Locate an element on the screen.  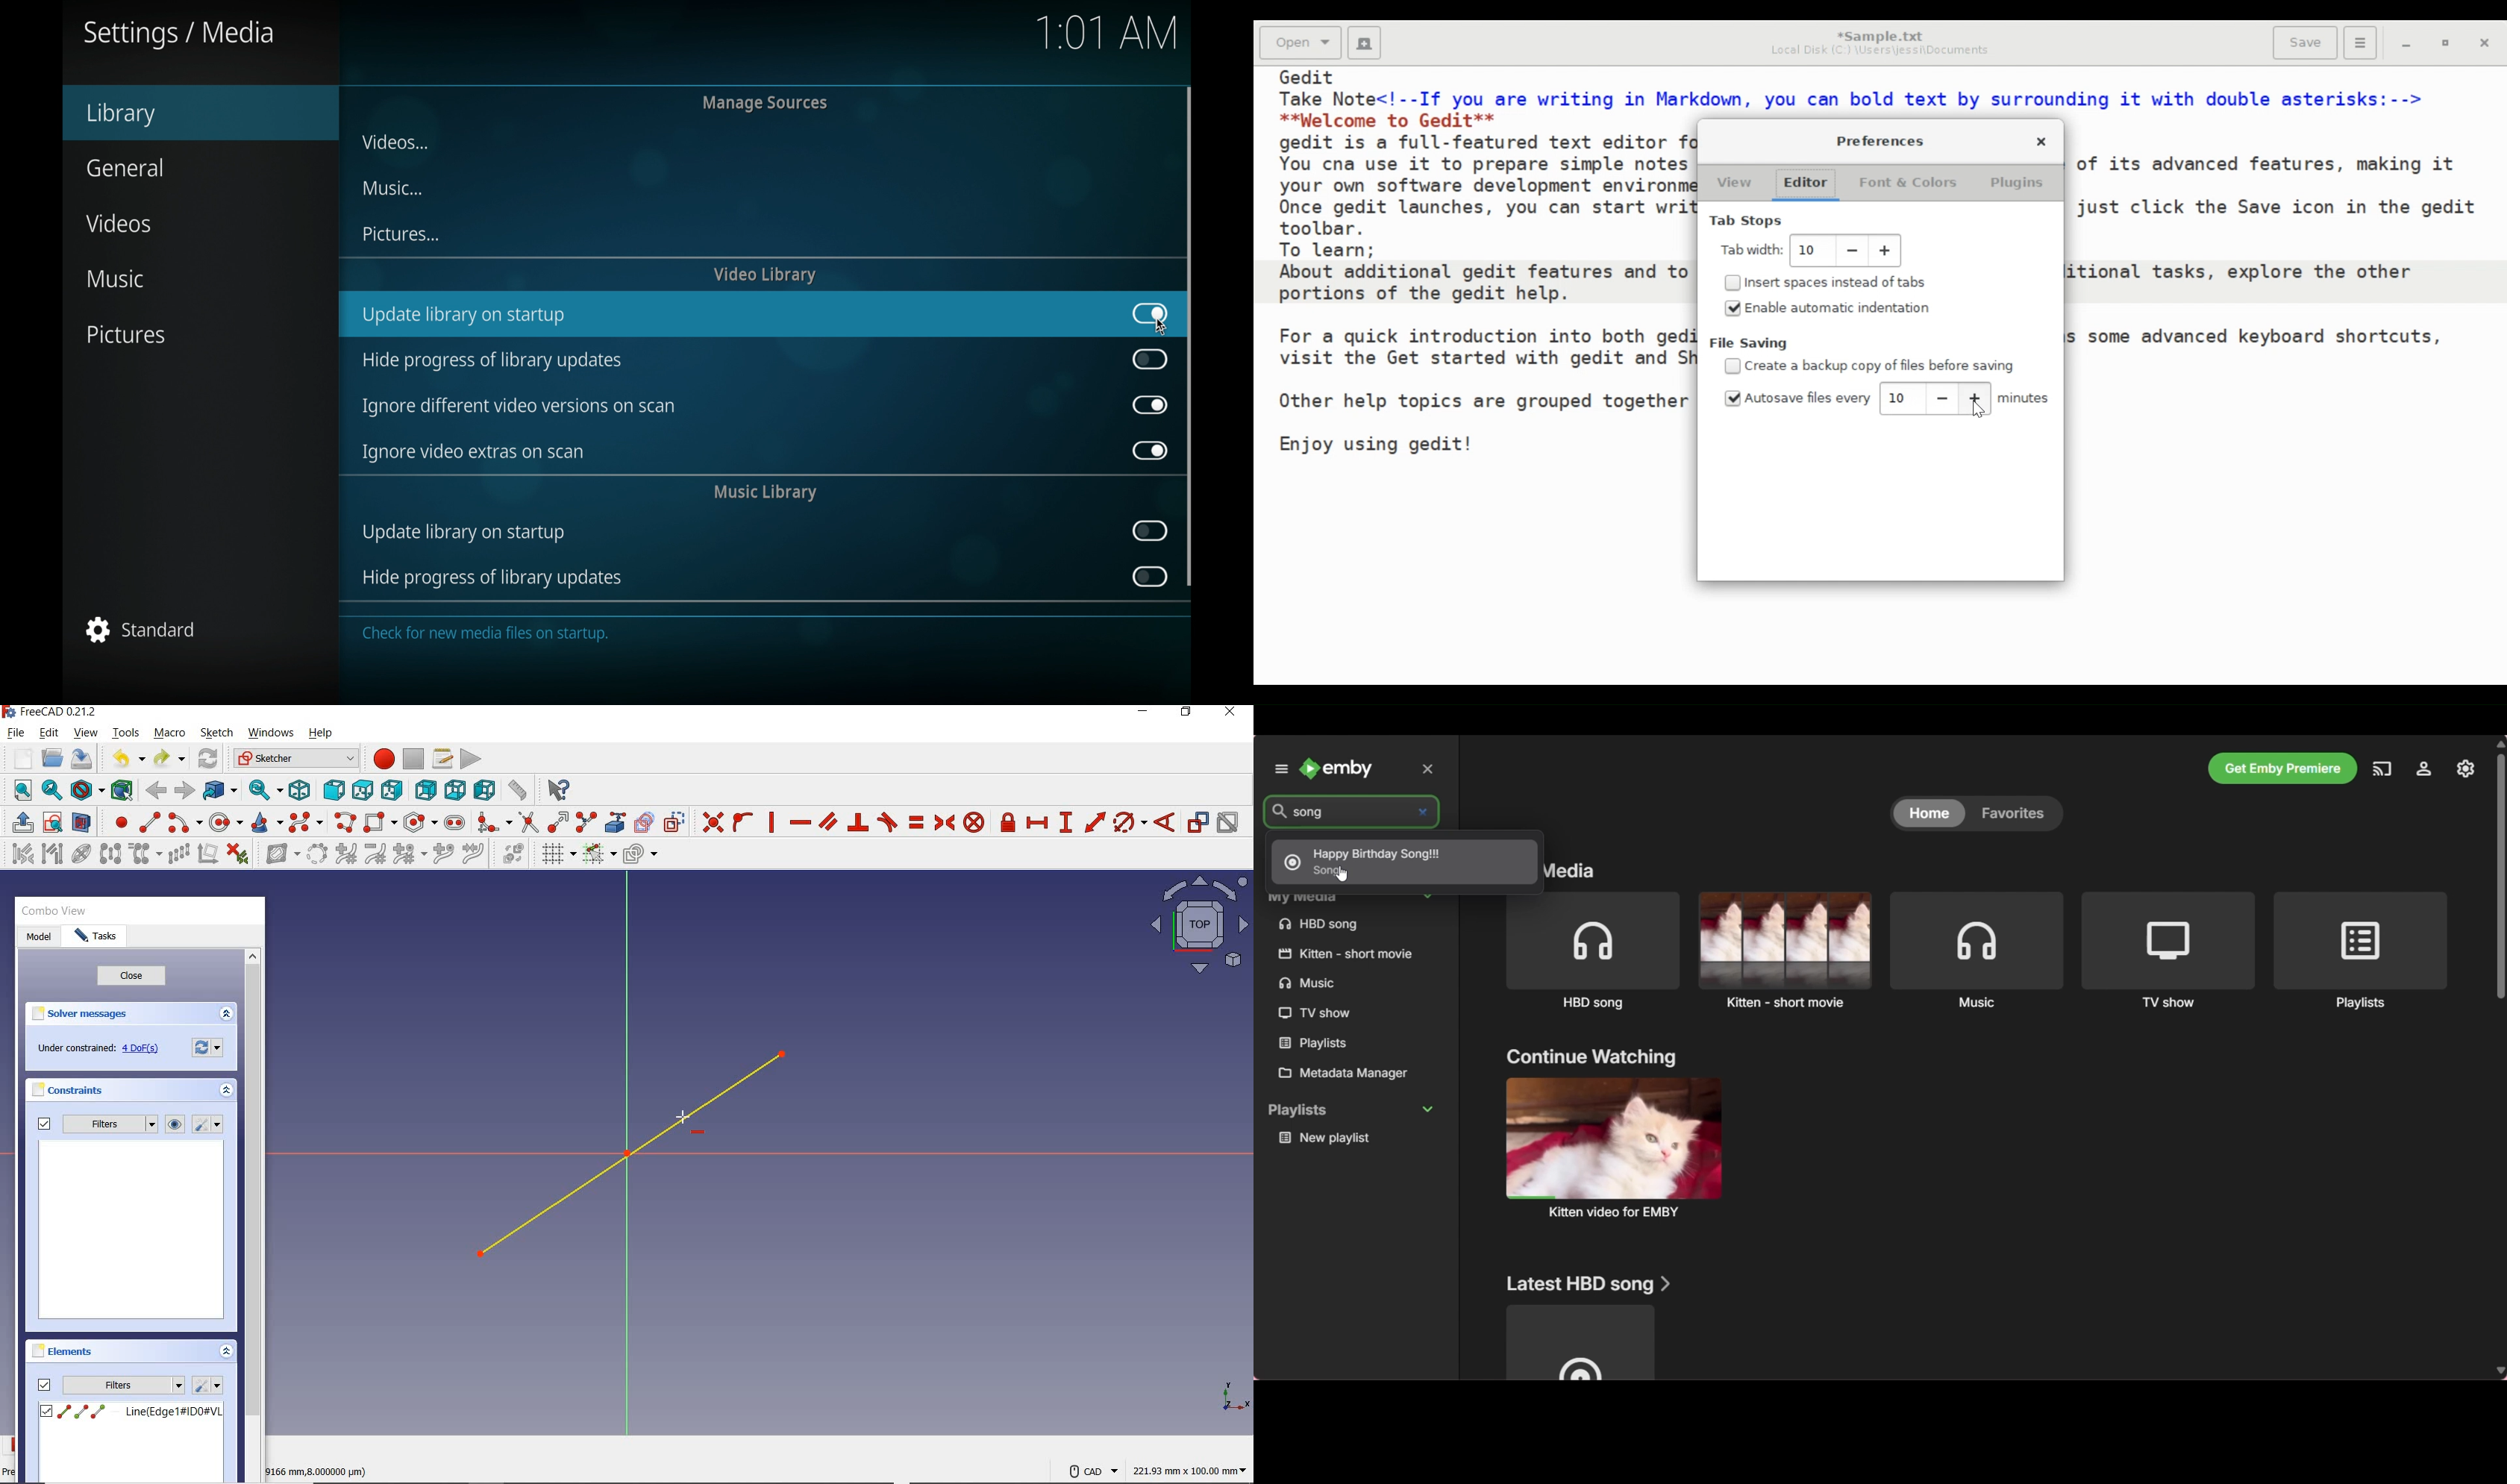
TV show is located at coordinates (1316, 1014).